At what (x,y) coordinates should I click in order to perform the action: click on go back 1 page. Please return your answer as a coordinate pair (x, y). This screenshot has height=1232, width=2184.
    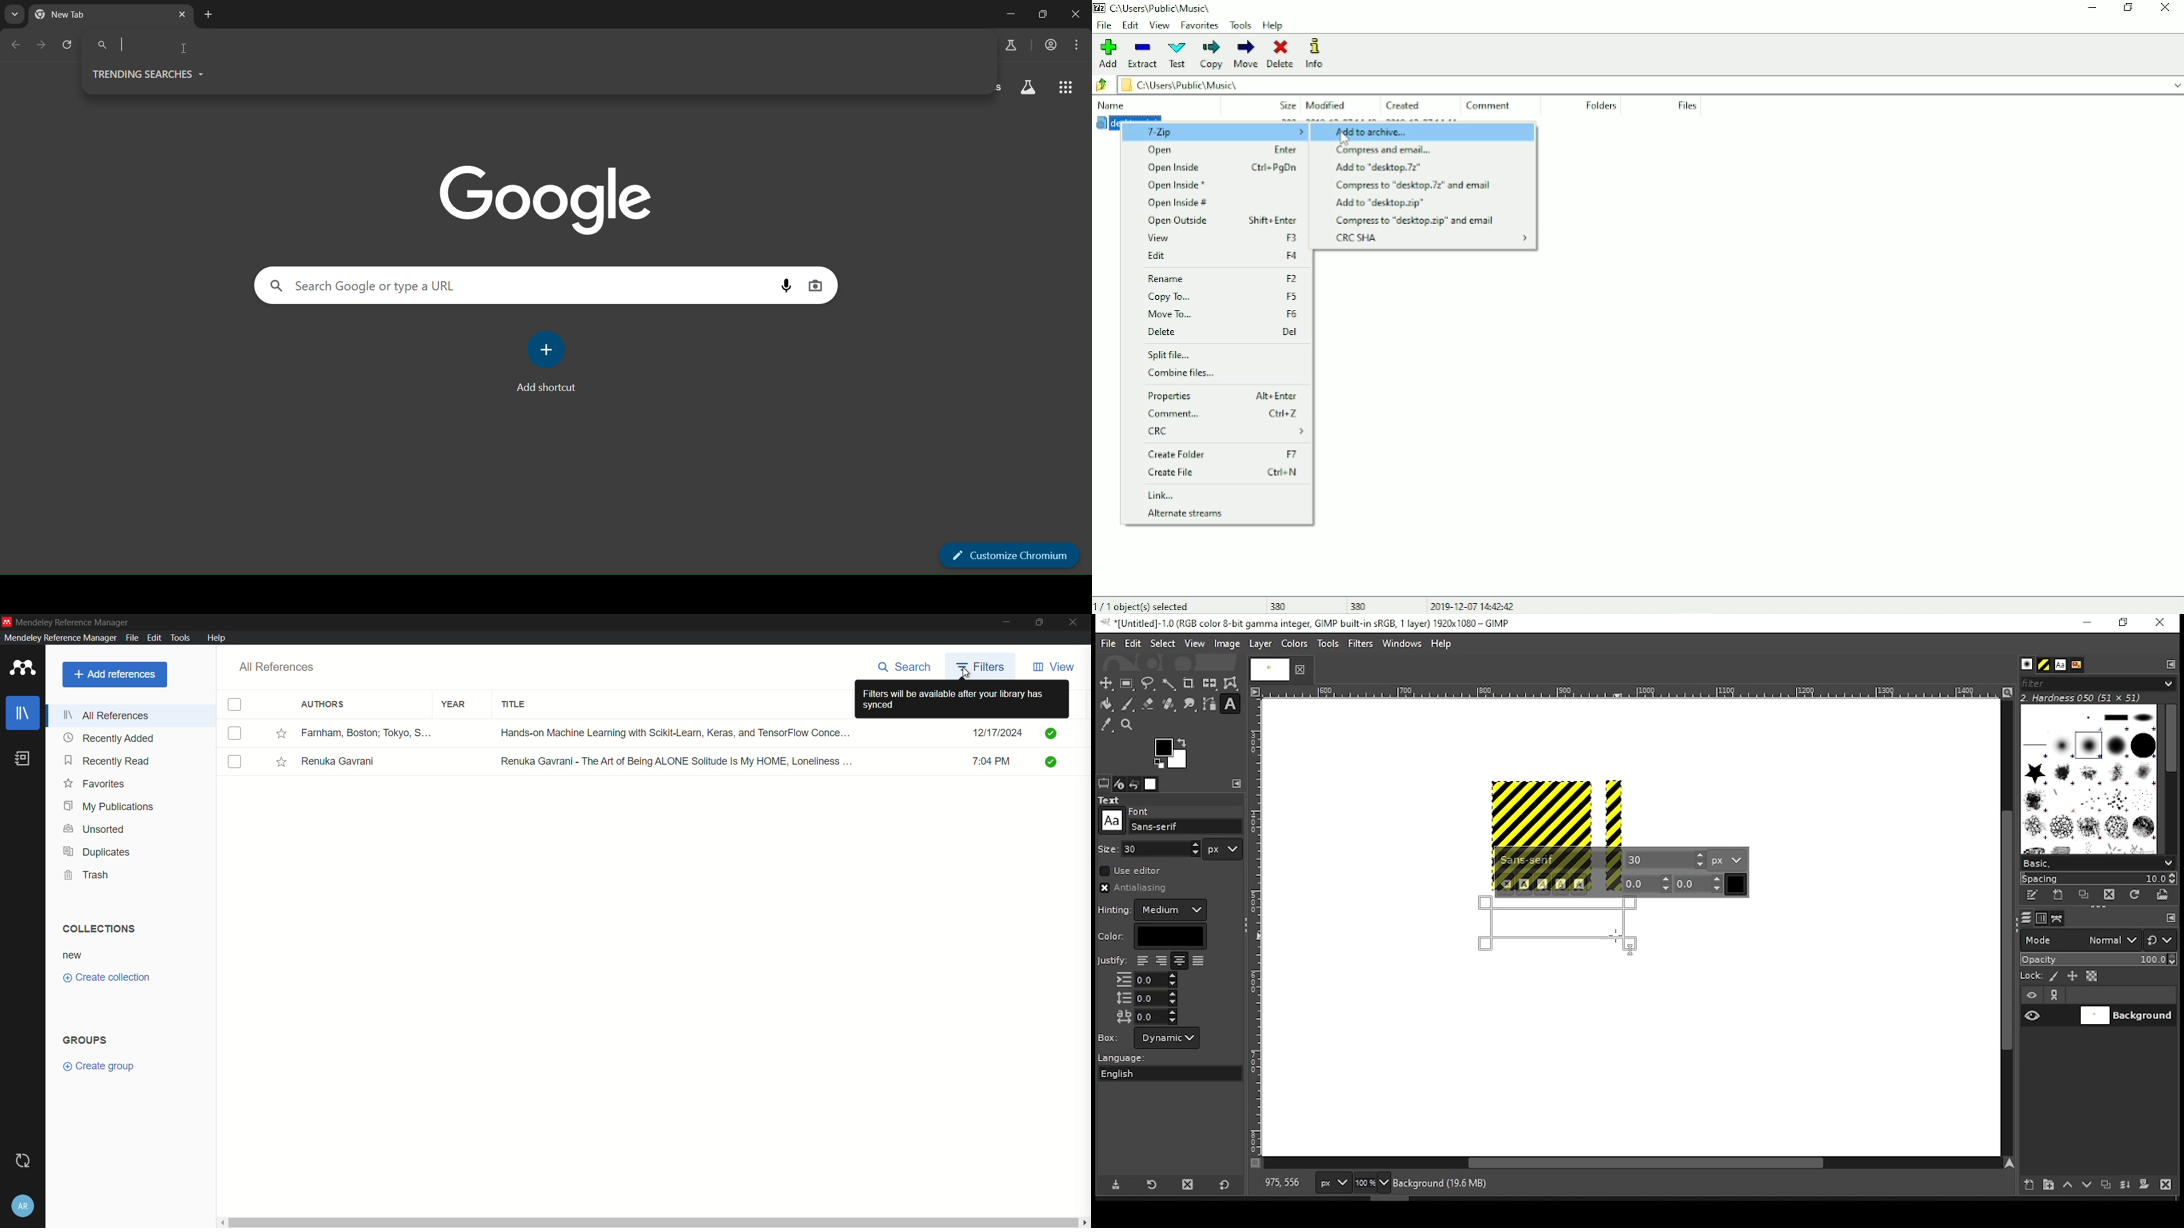
    Looking at the image, I should click on (18, 46).